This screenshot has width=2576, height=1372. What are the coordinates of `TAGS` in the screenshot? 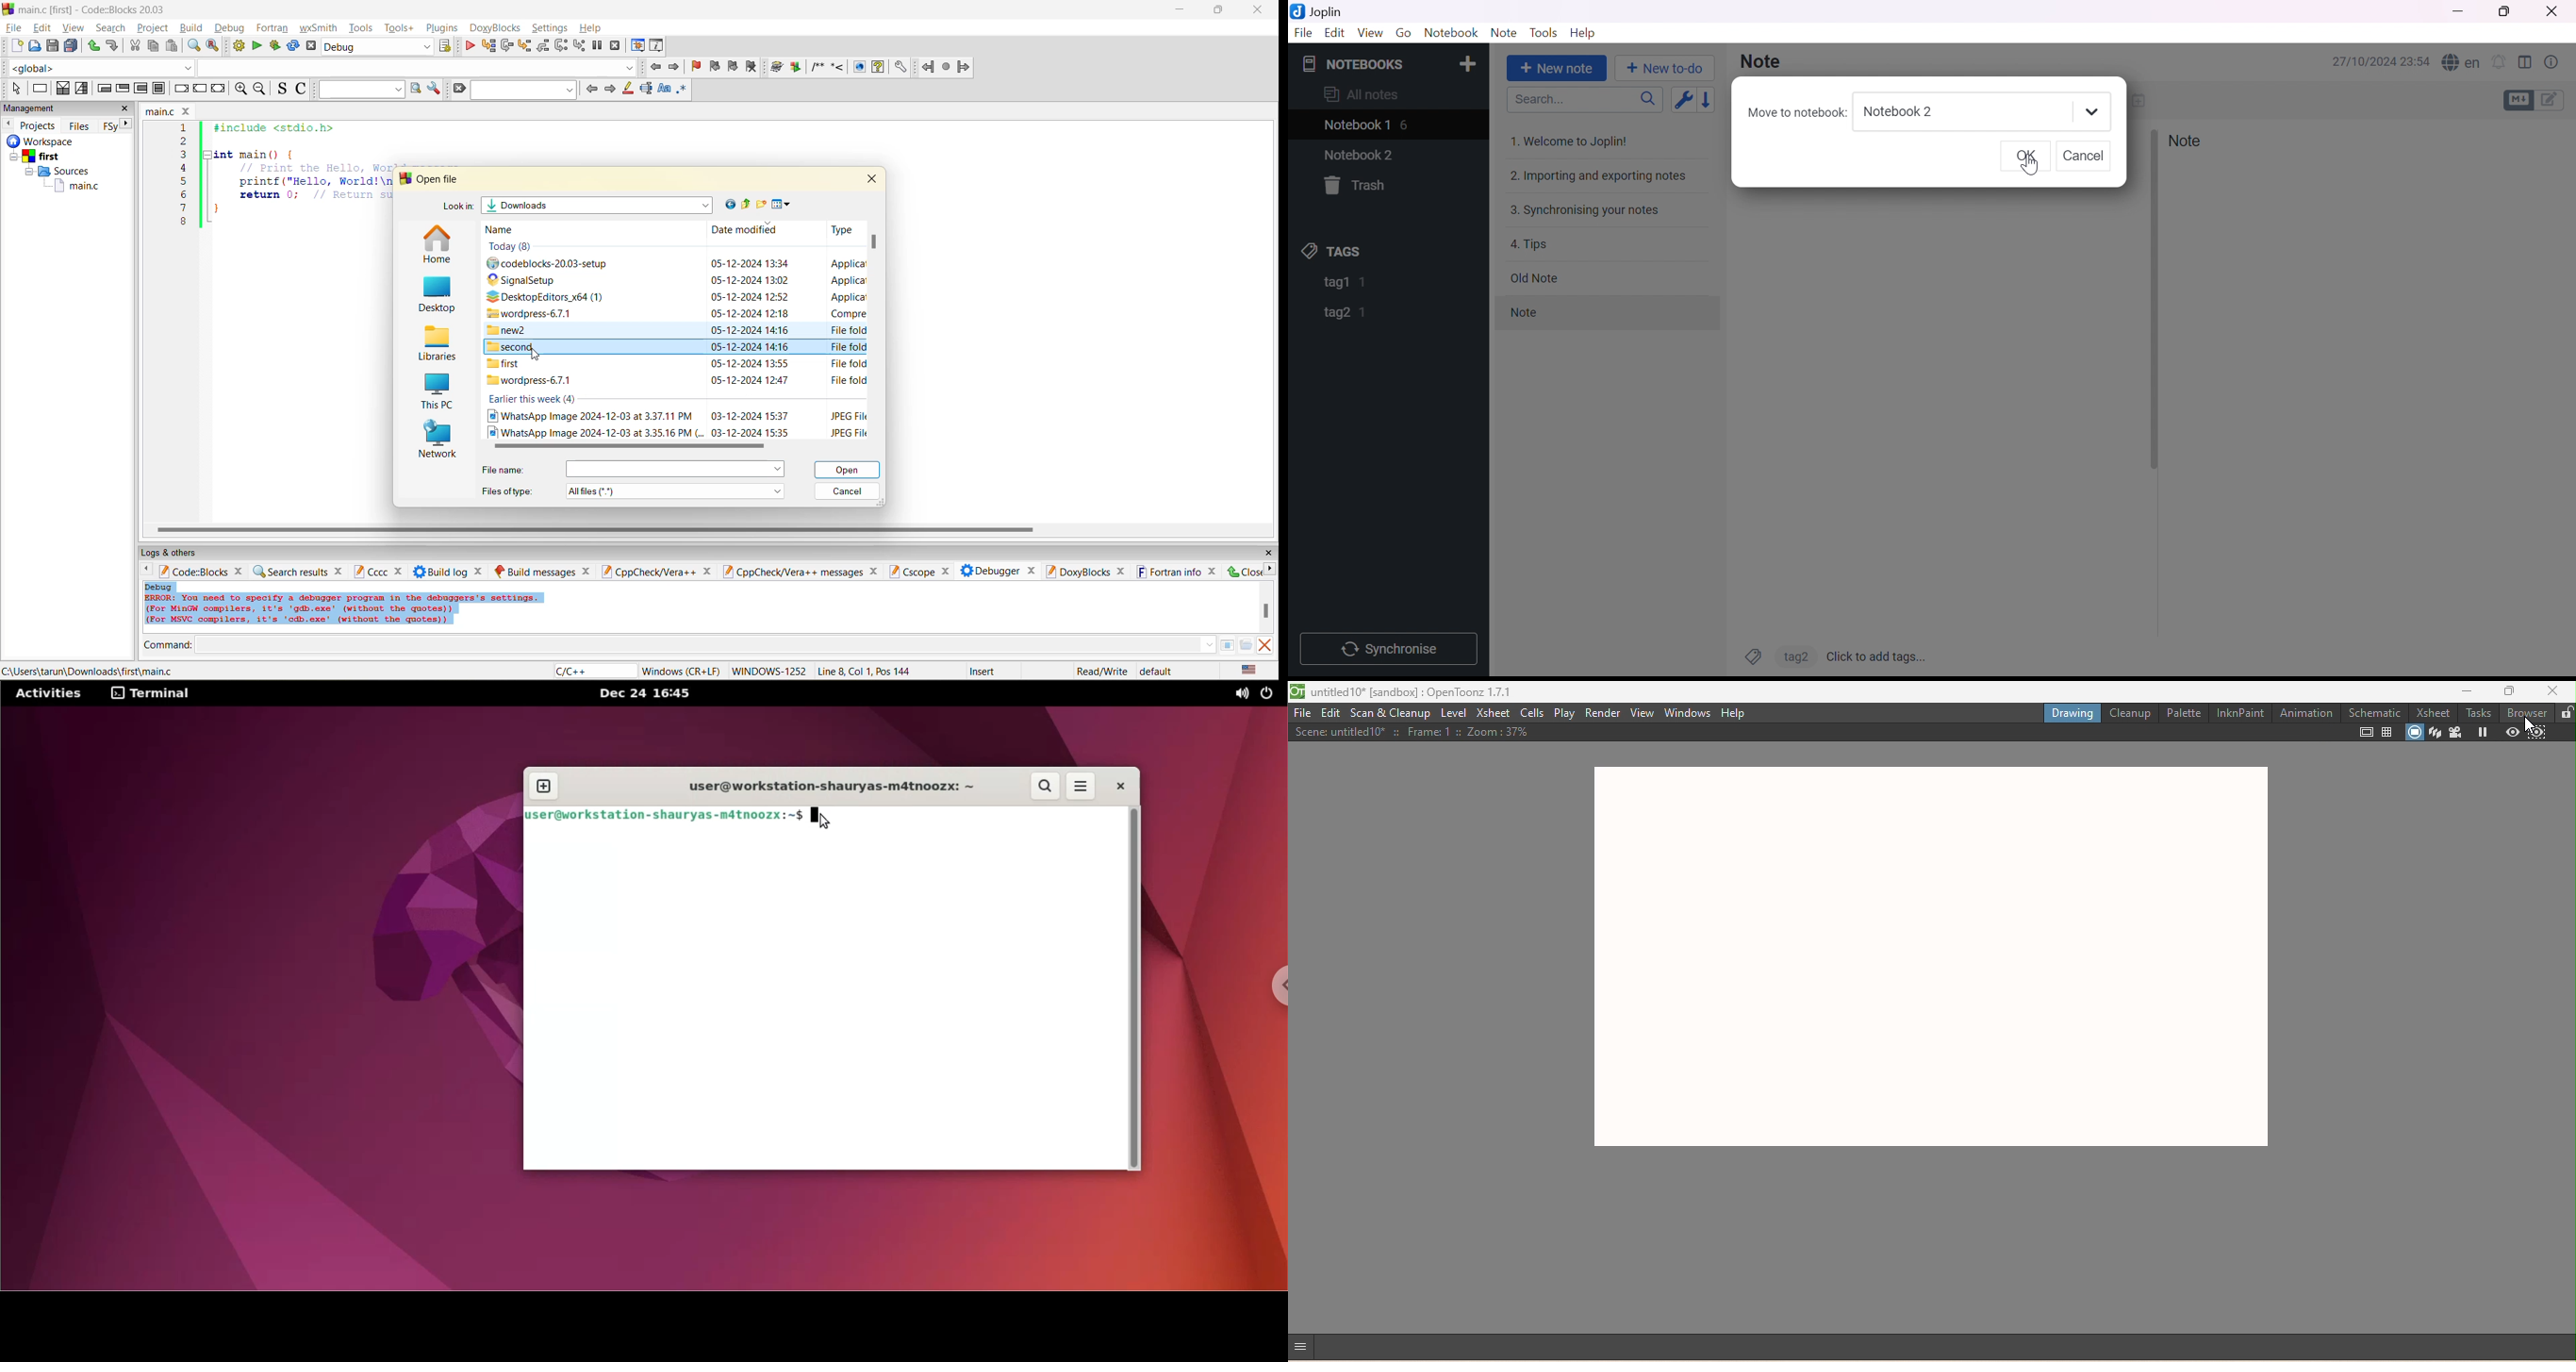 It's located at (1334, 251).